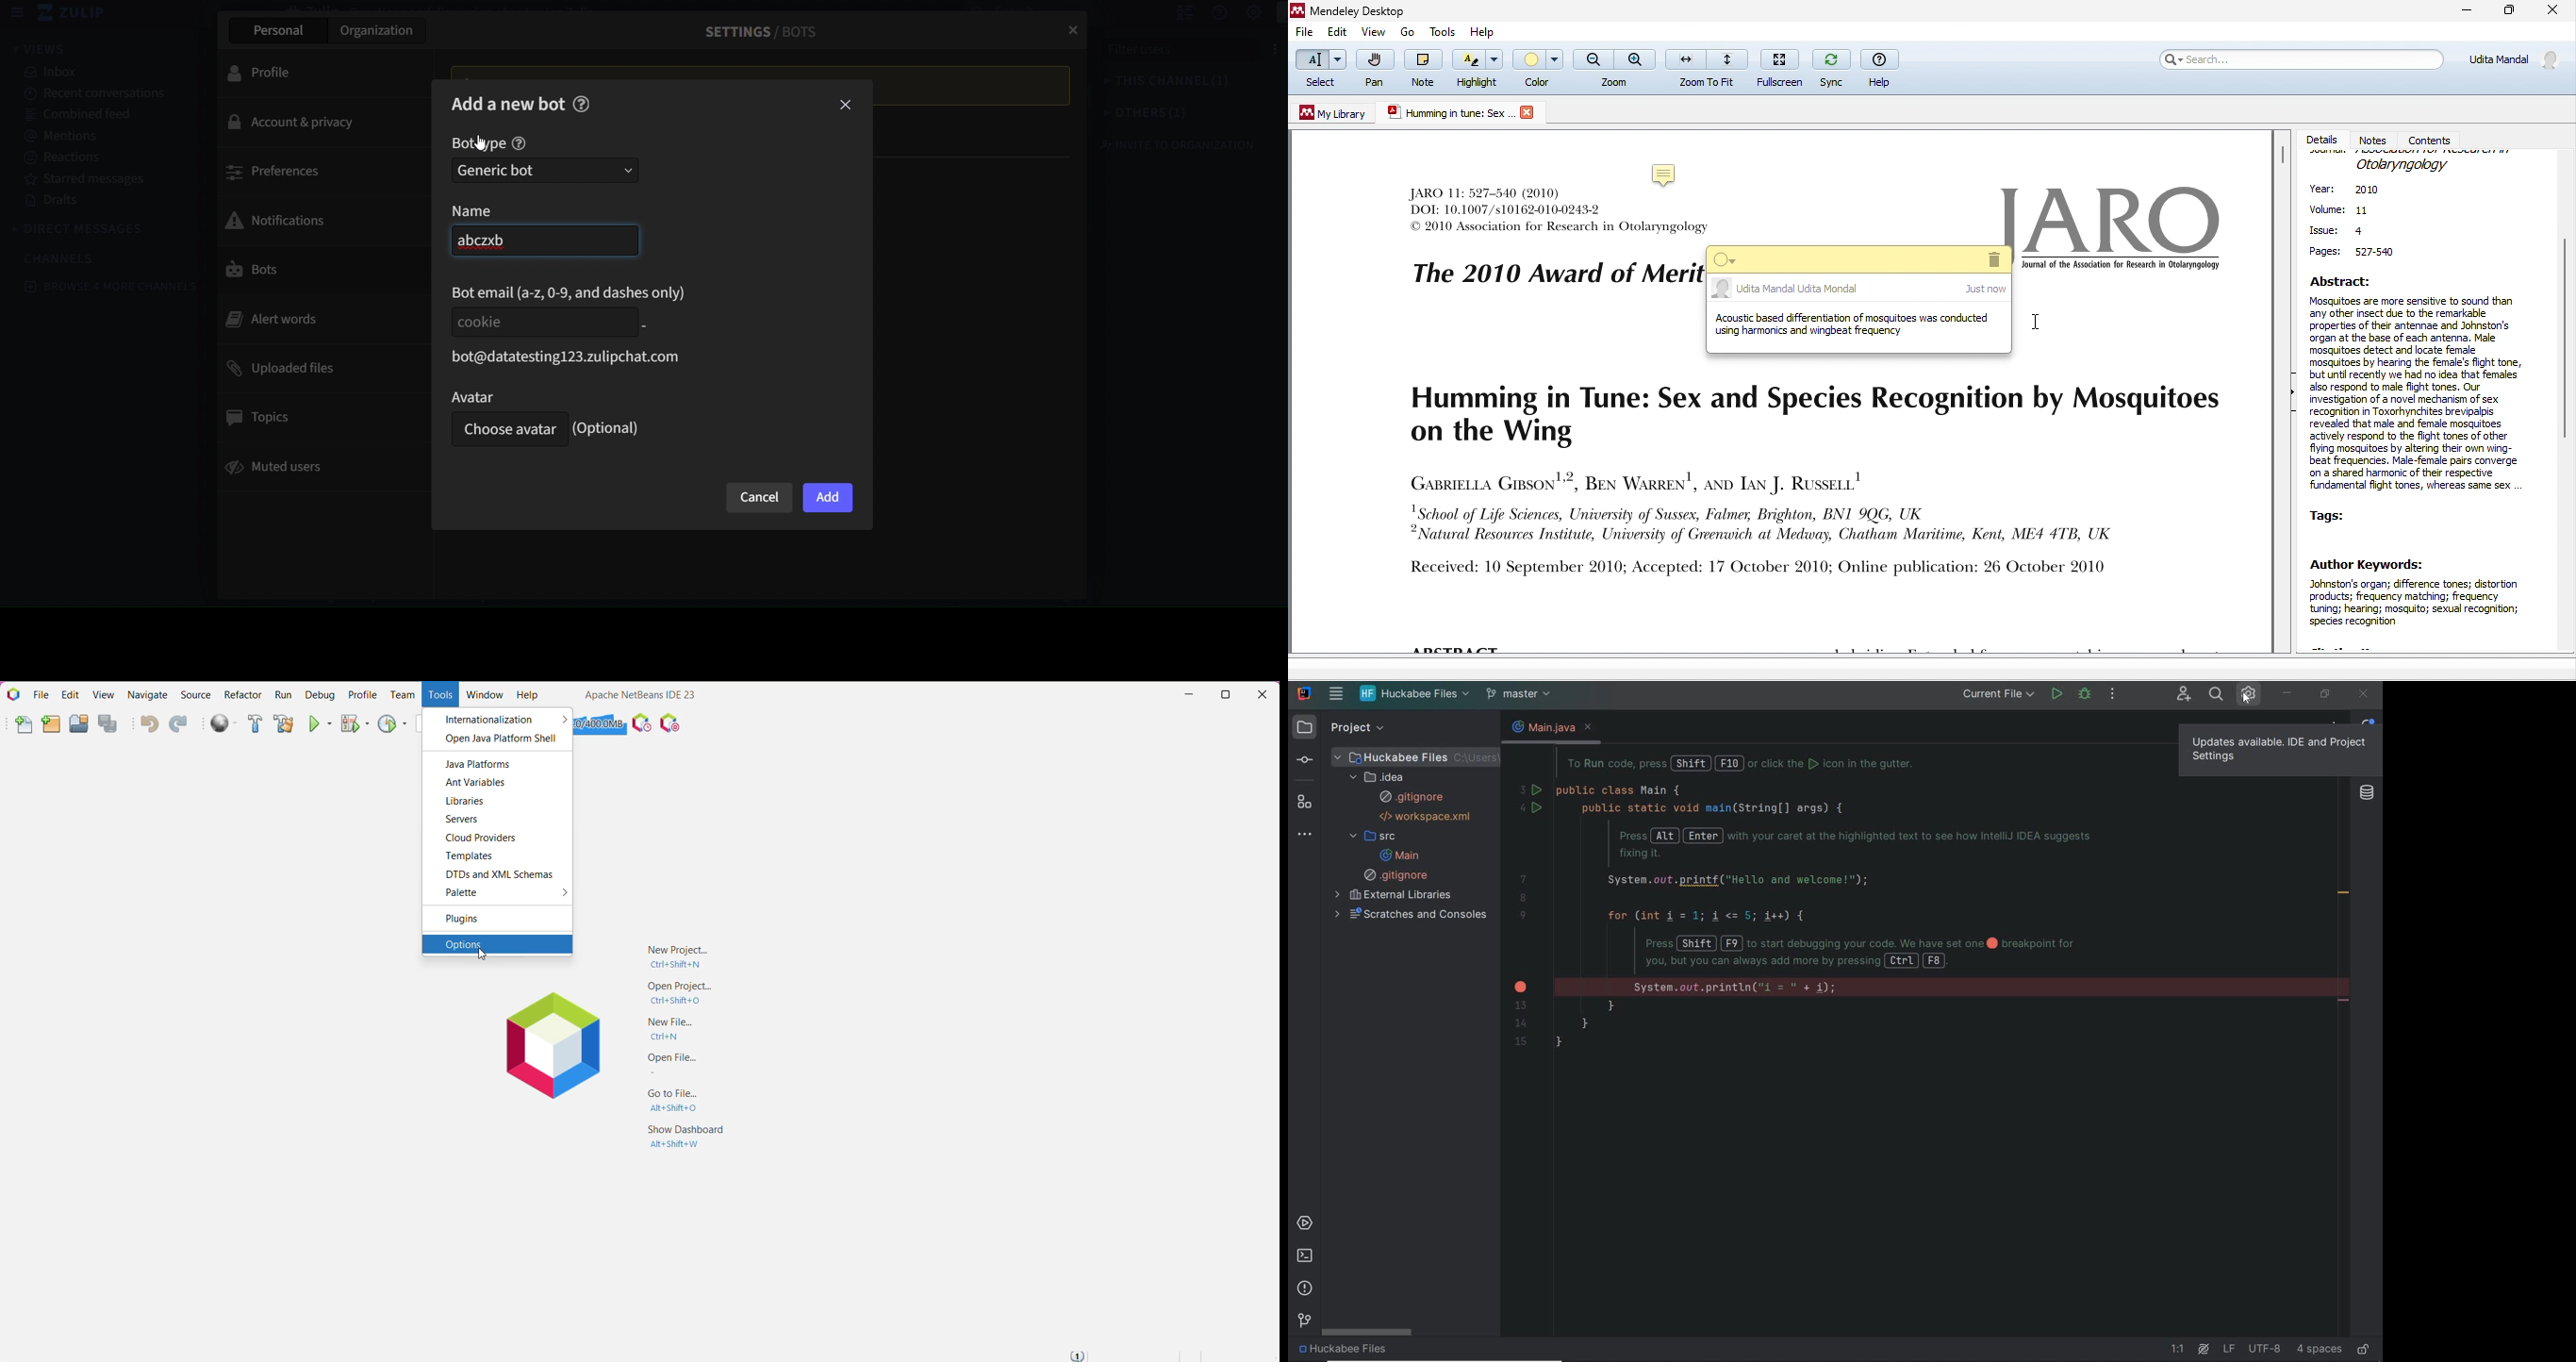 This screenshot has width=2576, height=1372. Describe the element at coordinates (1396, 896) in the screenshot. I see `external libraries` at that location.